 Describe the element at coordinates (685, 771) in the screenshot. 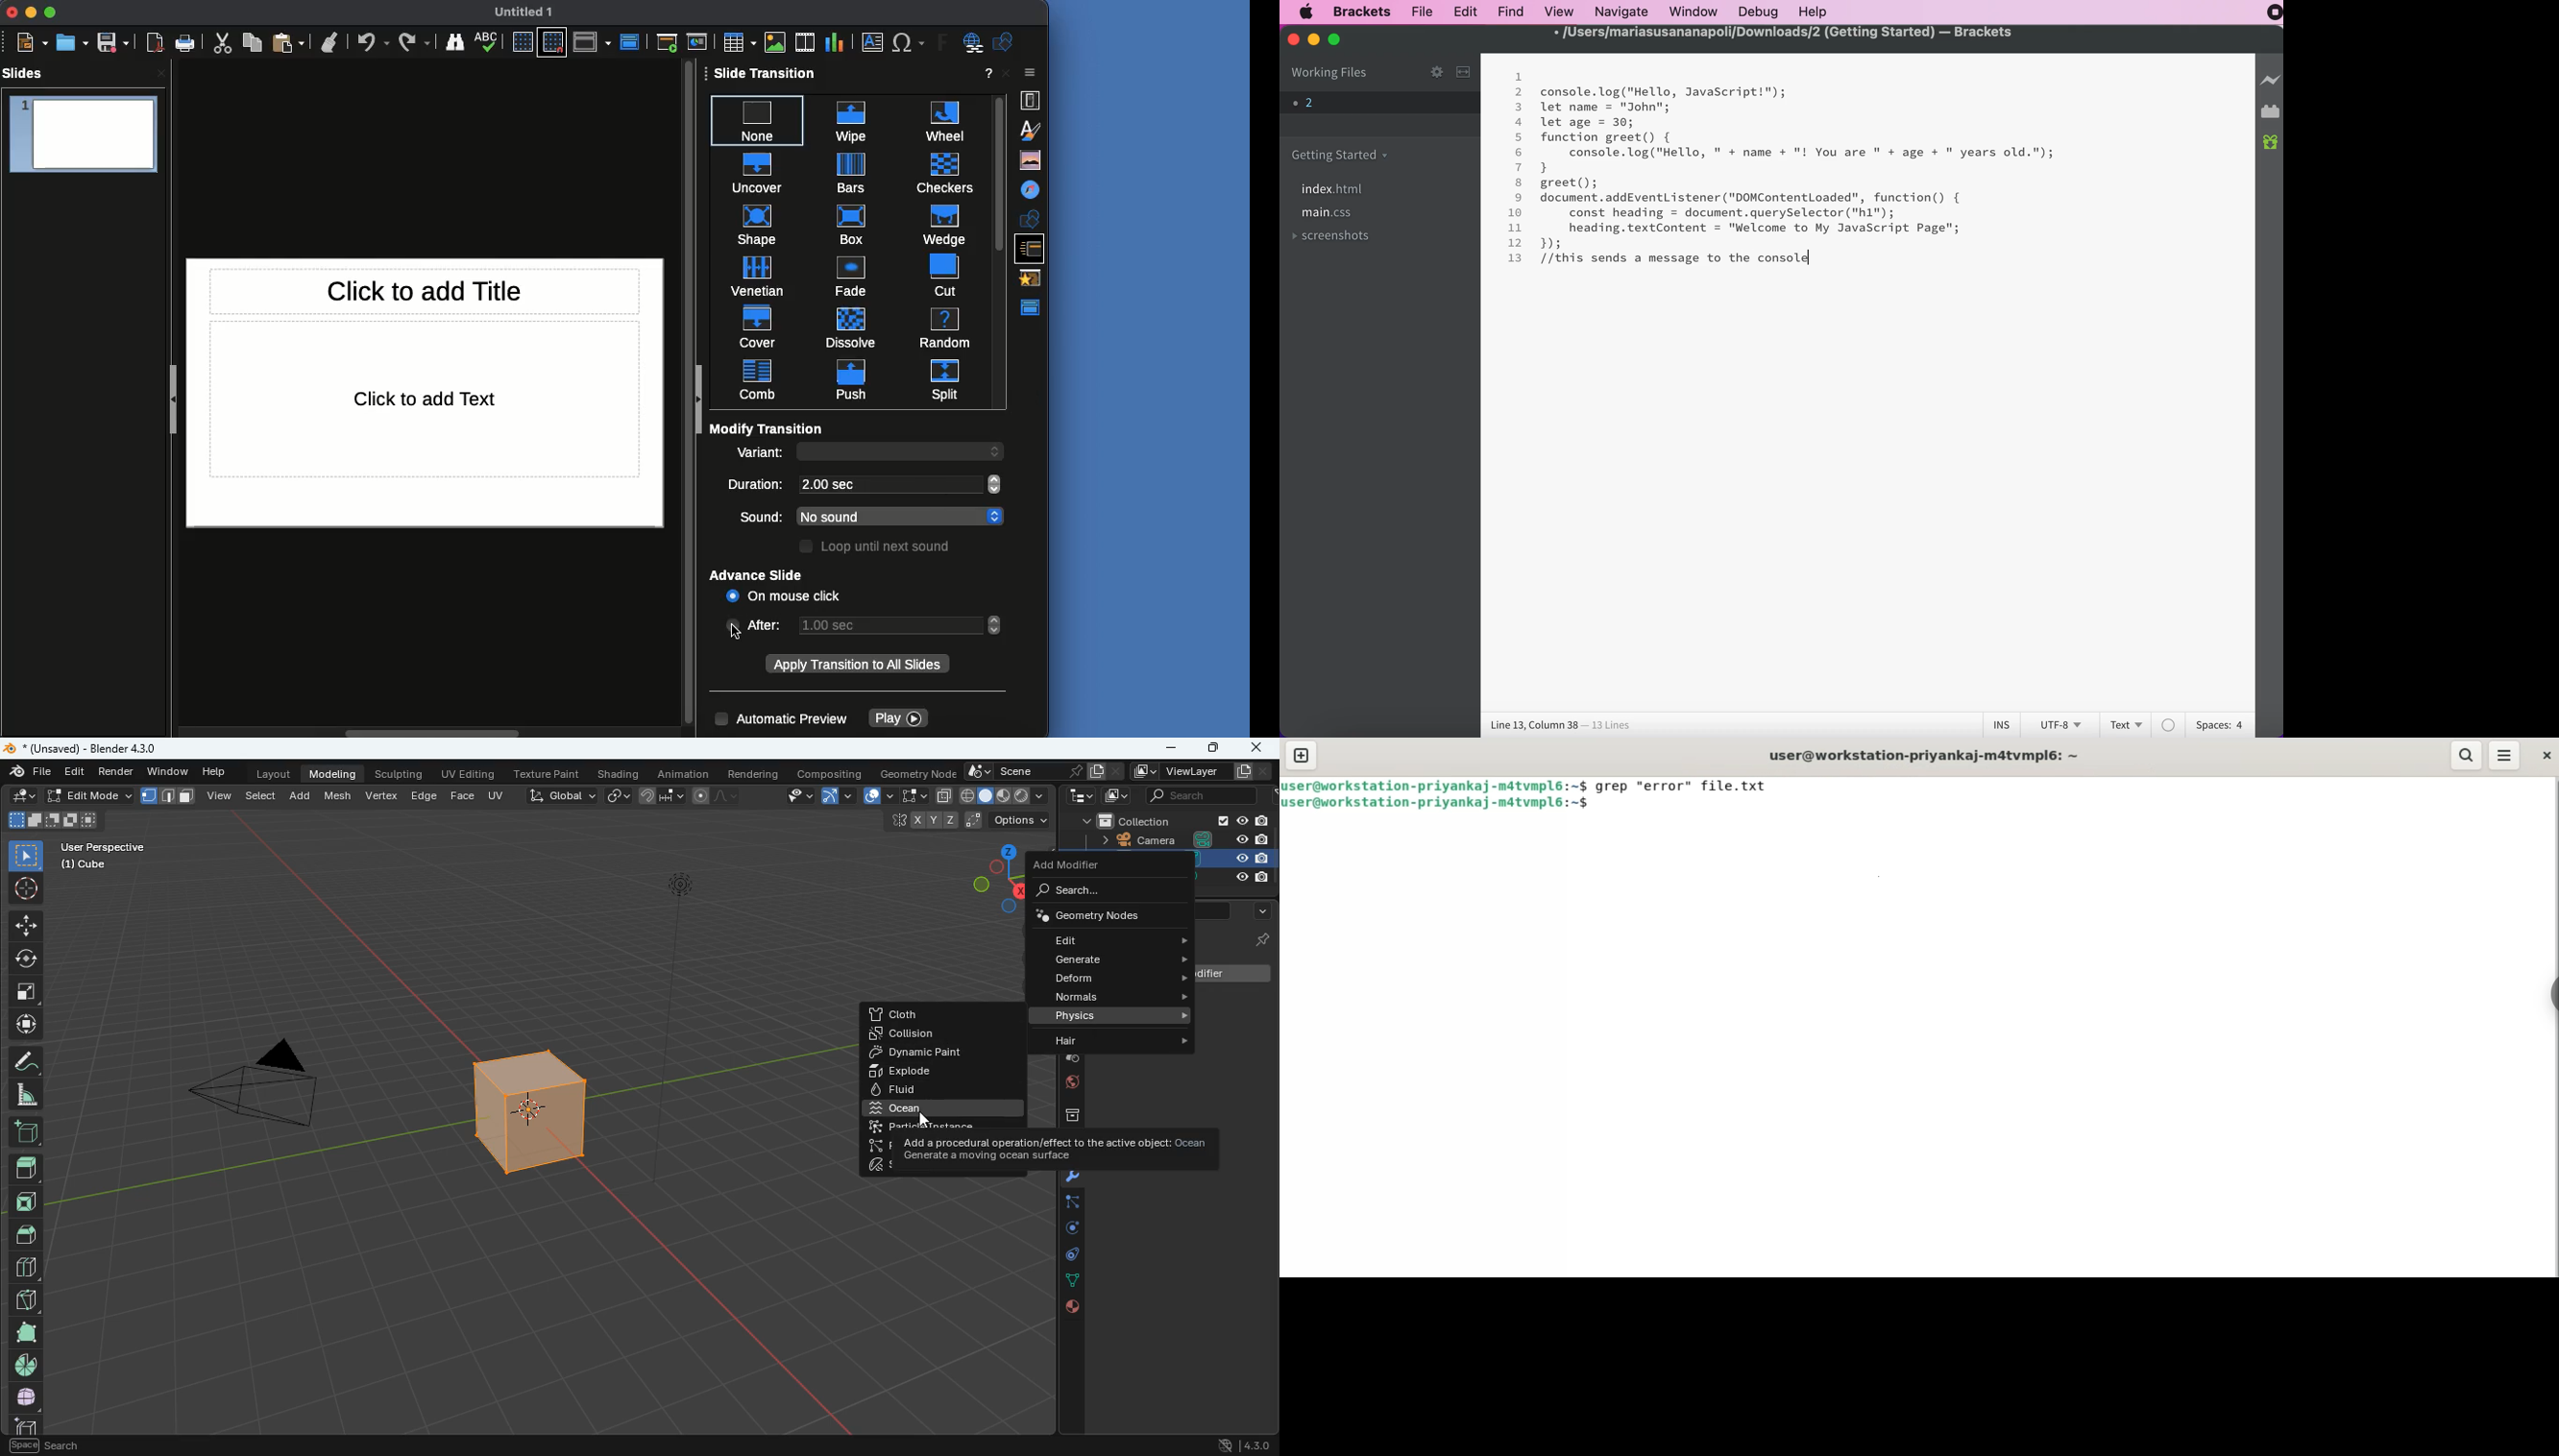

I see `animation` at that location.